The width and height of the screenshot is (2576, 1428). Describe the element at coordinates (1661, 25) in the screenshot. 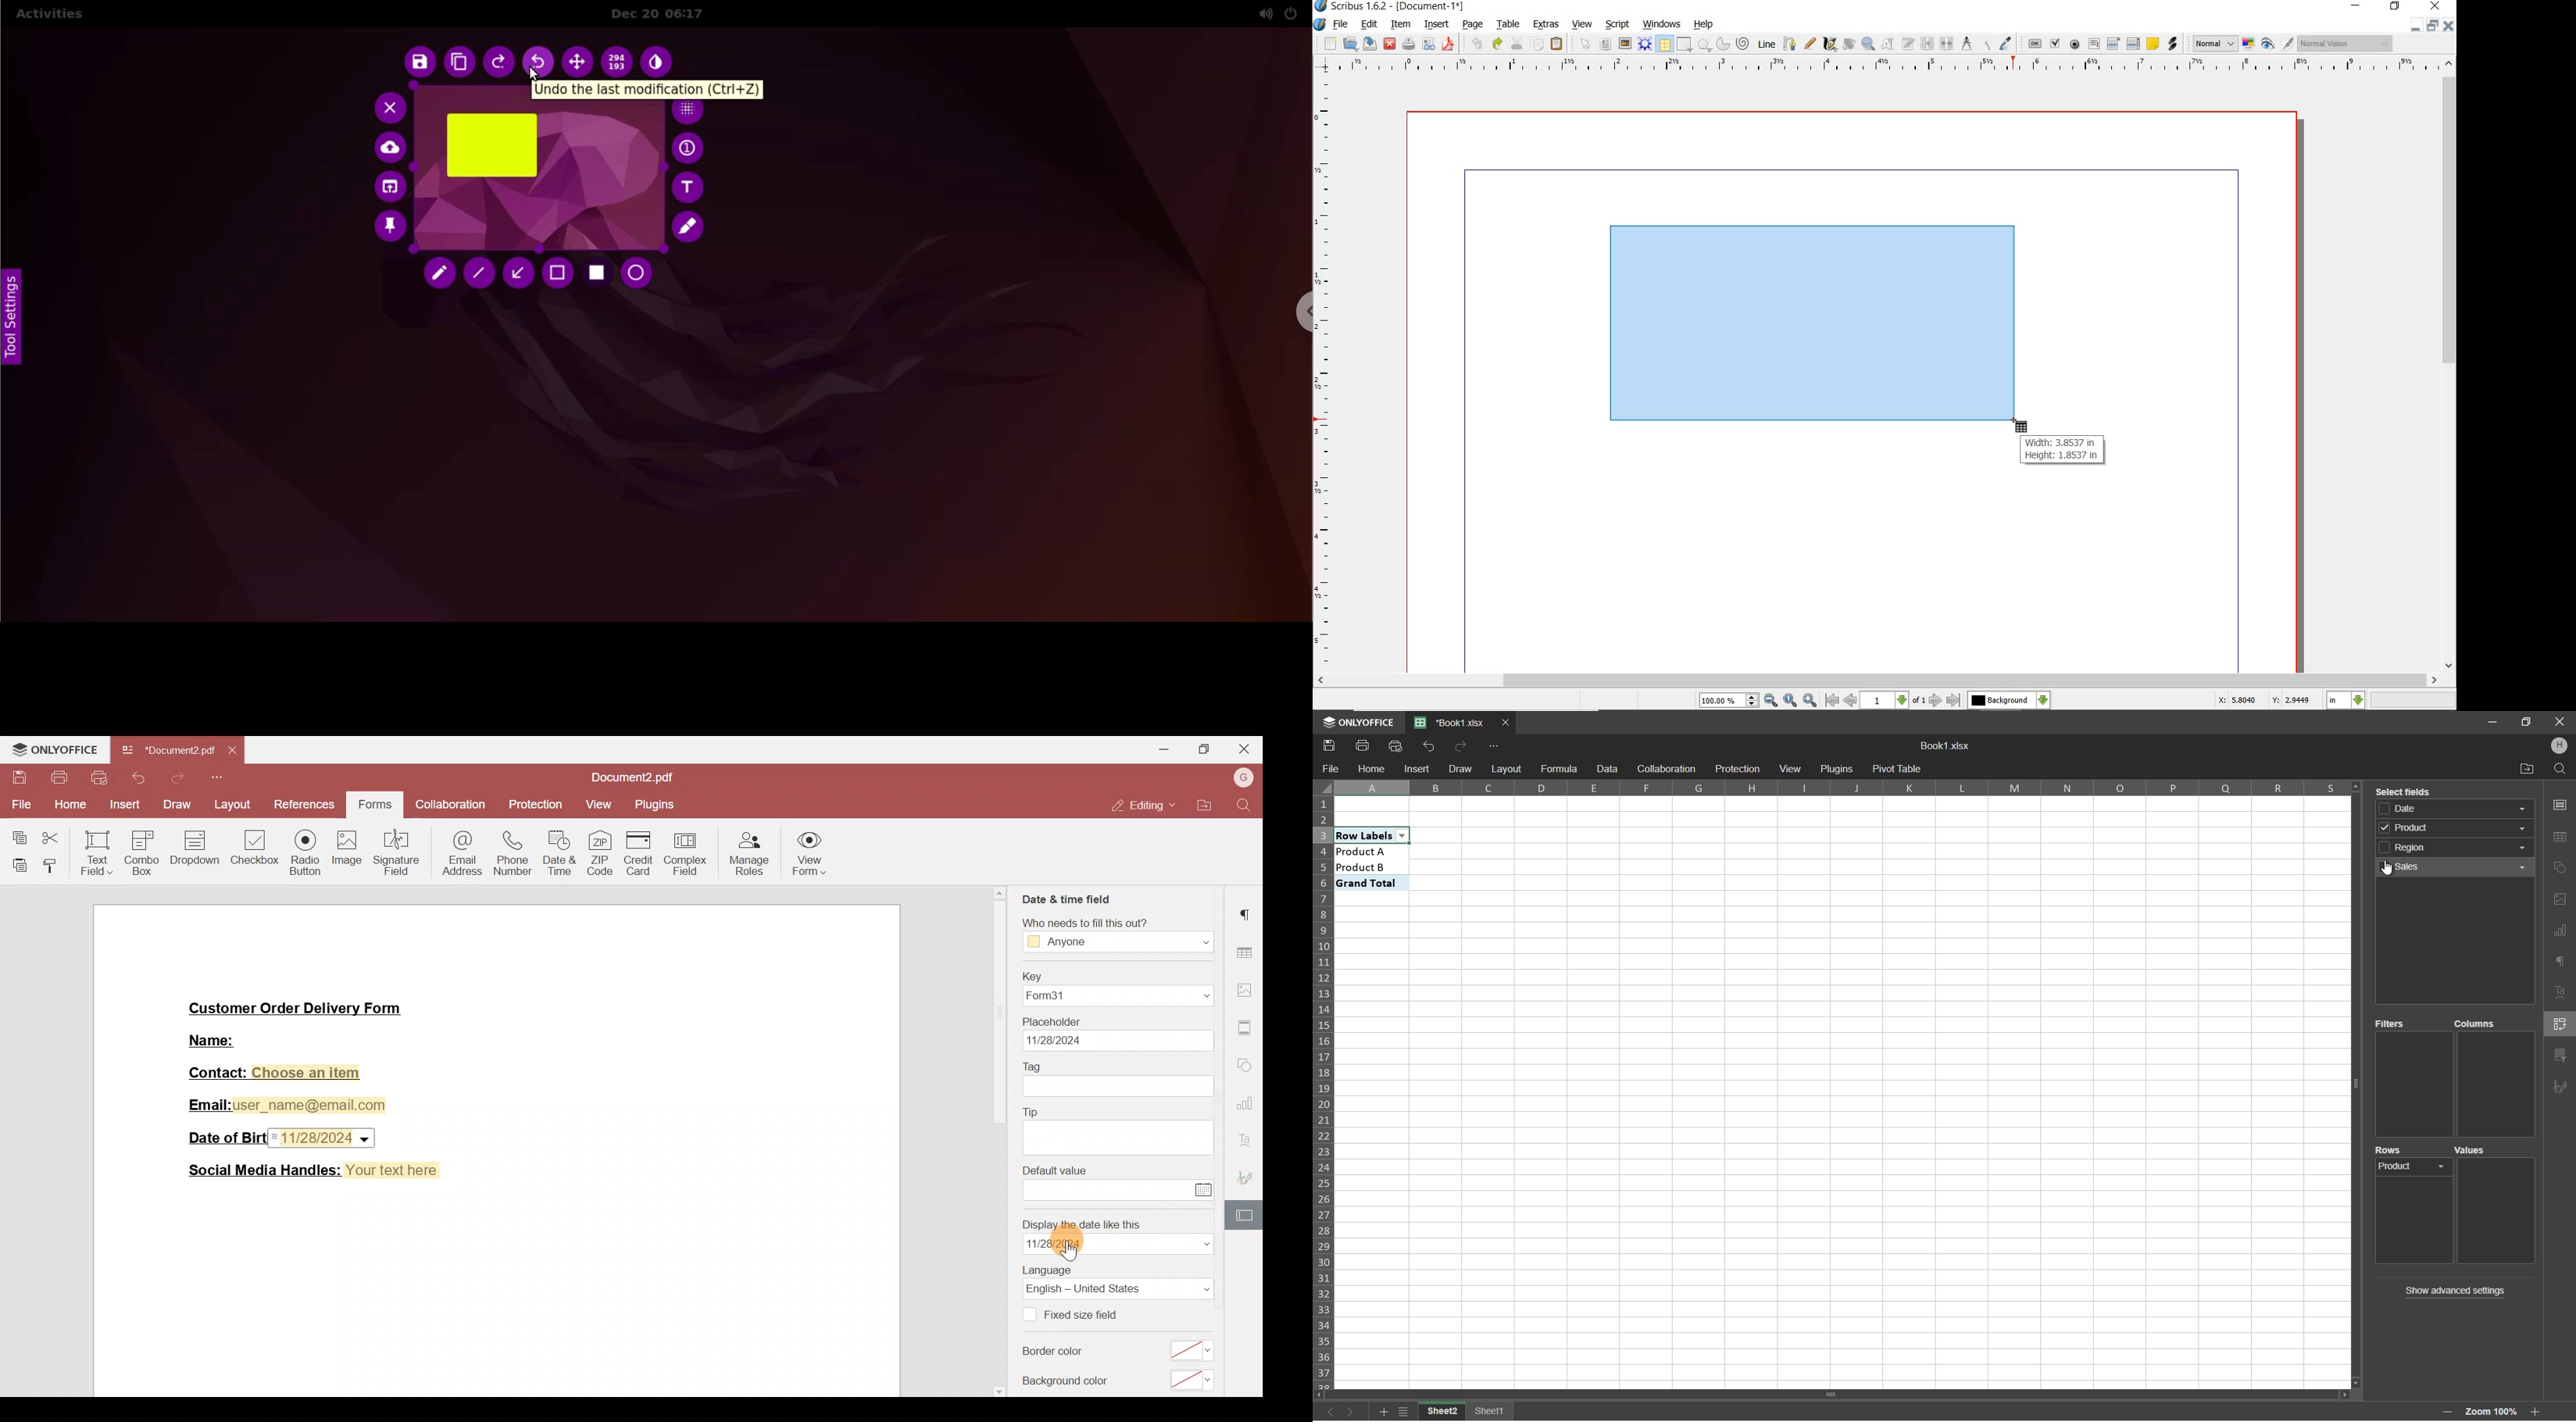

I see `windows` at that location.